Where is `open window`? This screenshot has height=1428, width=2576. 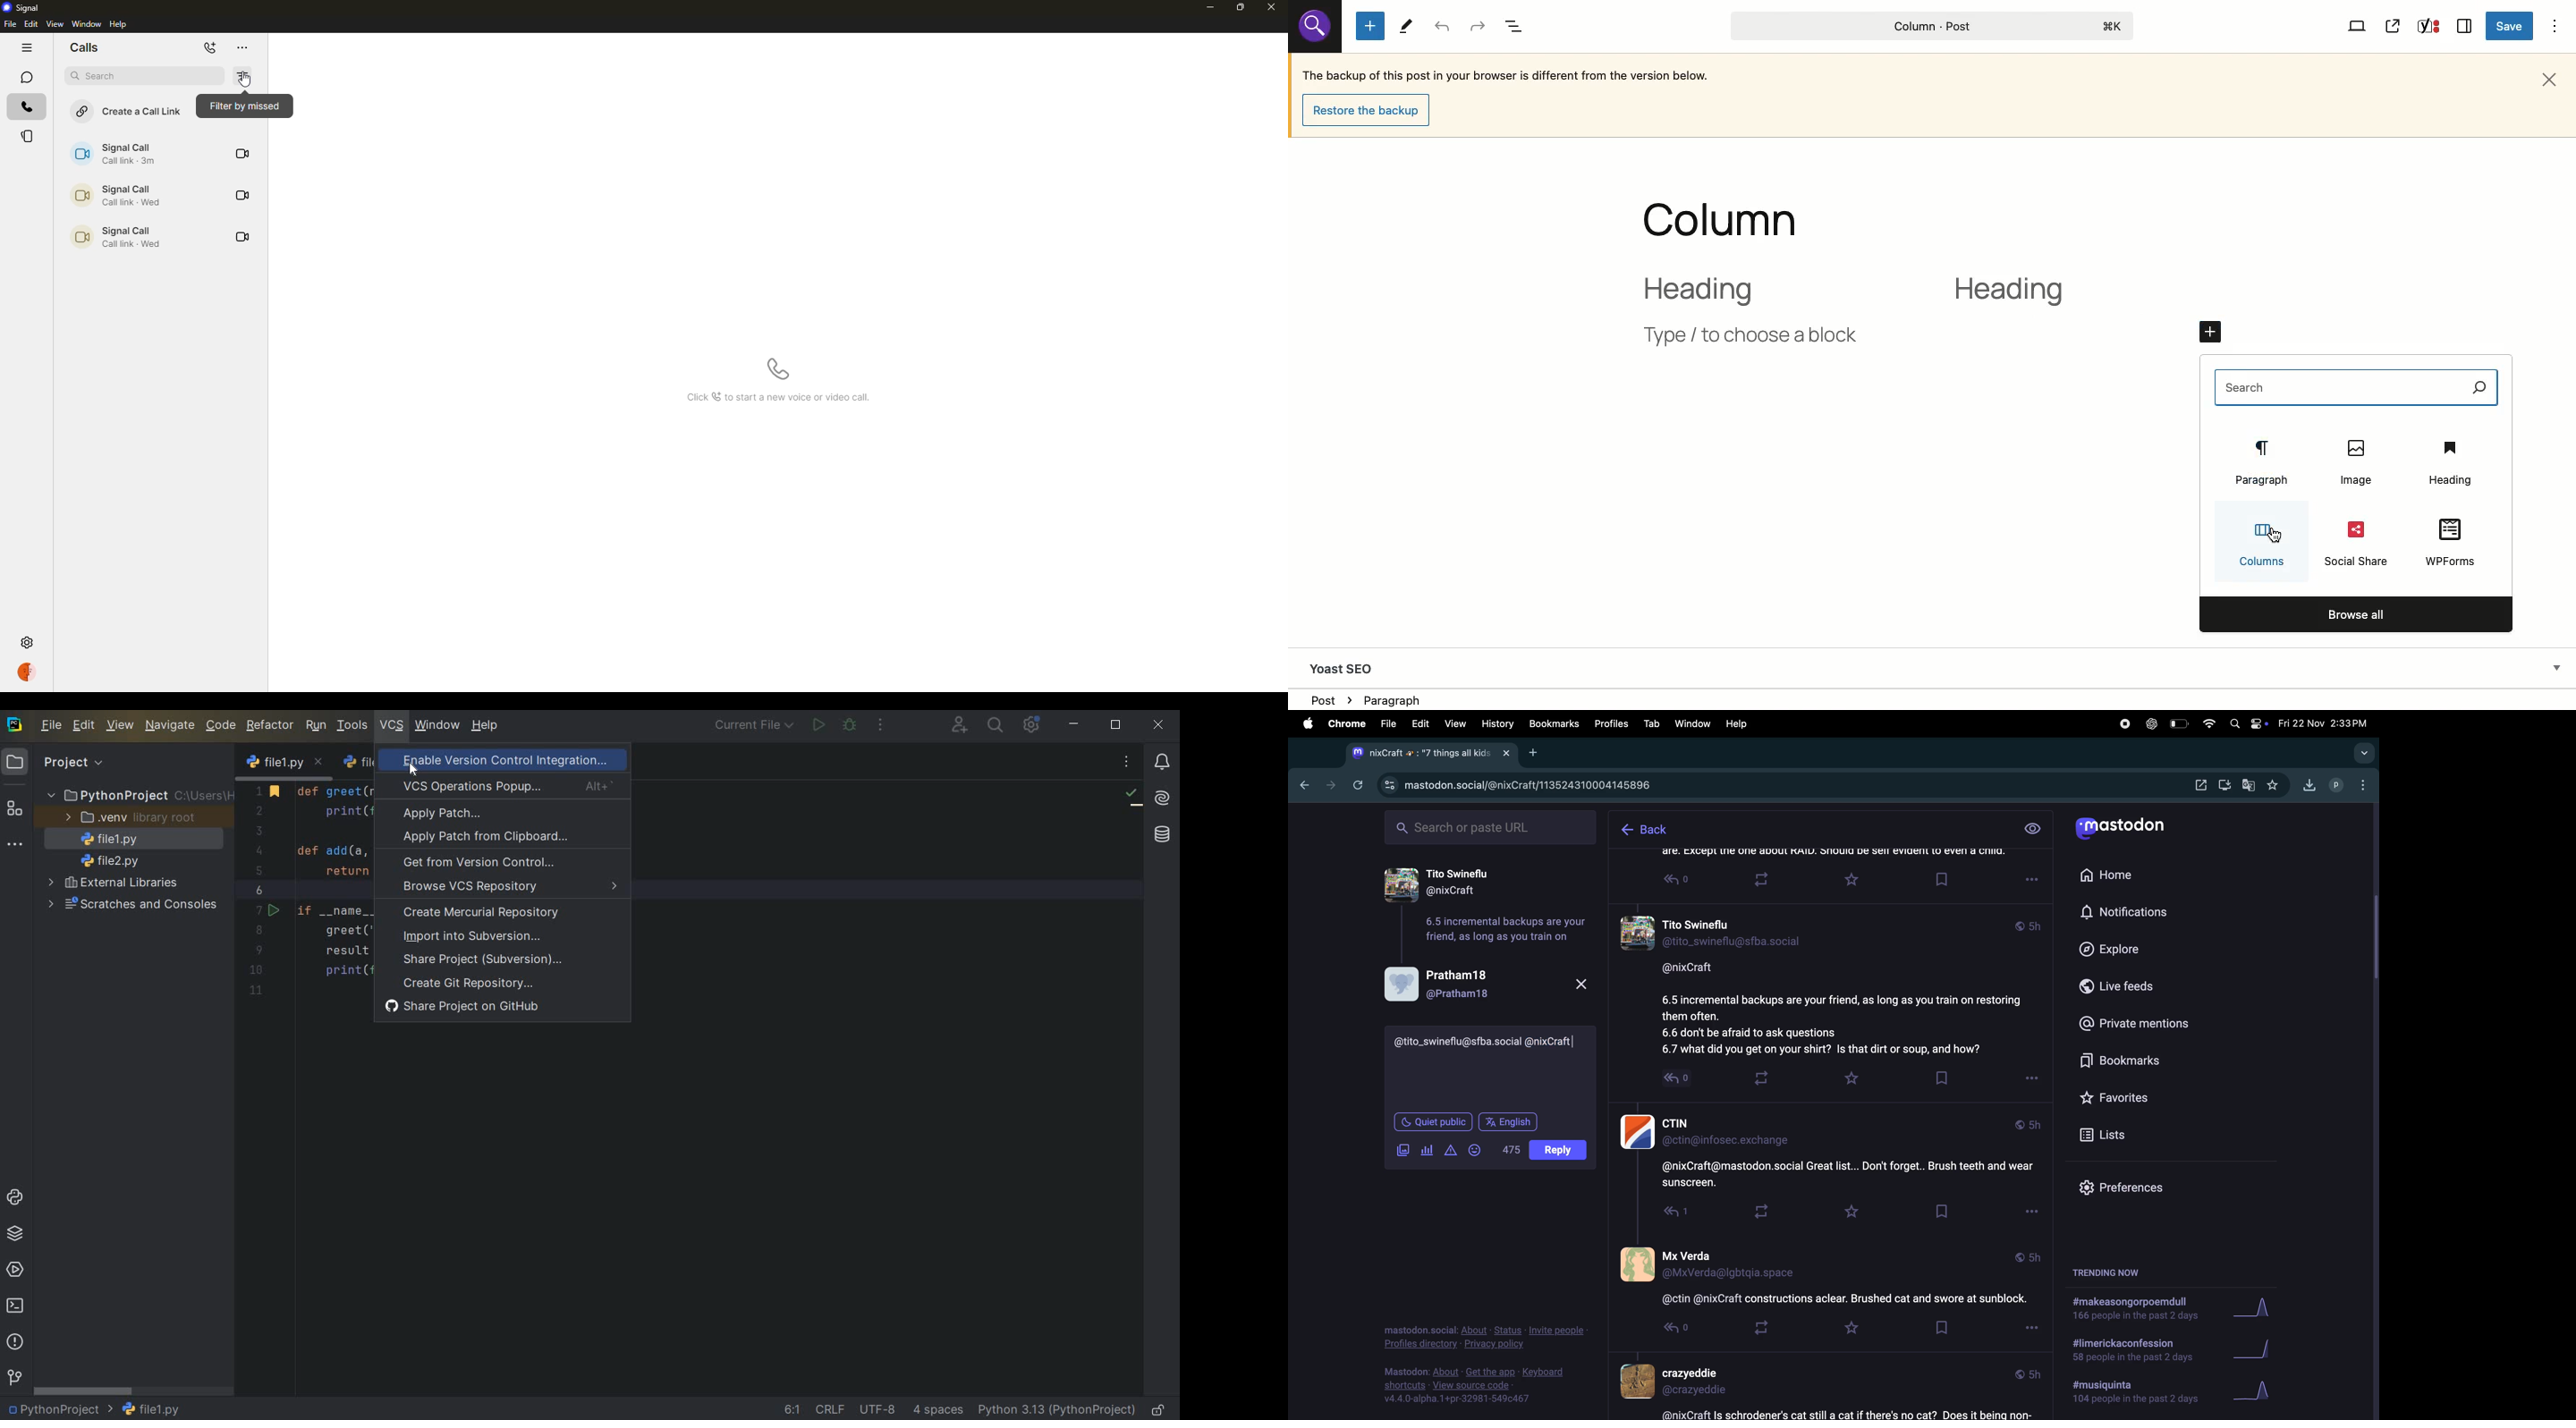 open window is located at coordinates (2201, 785).